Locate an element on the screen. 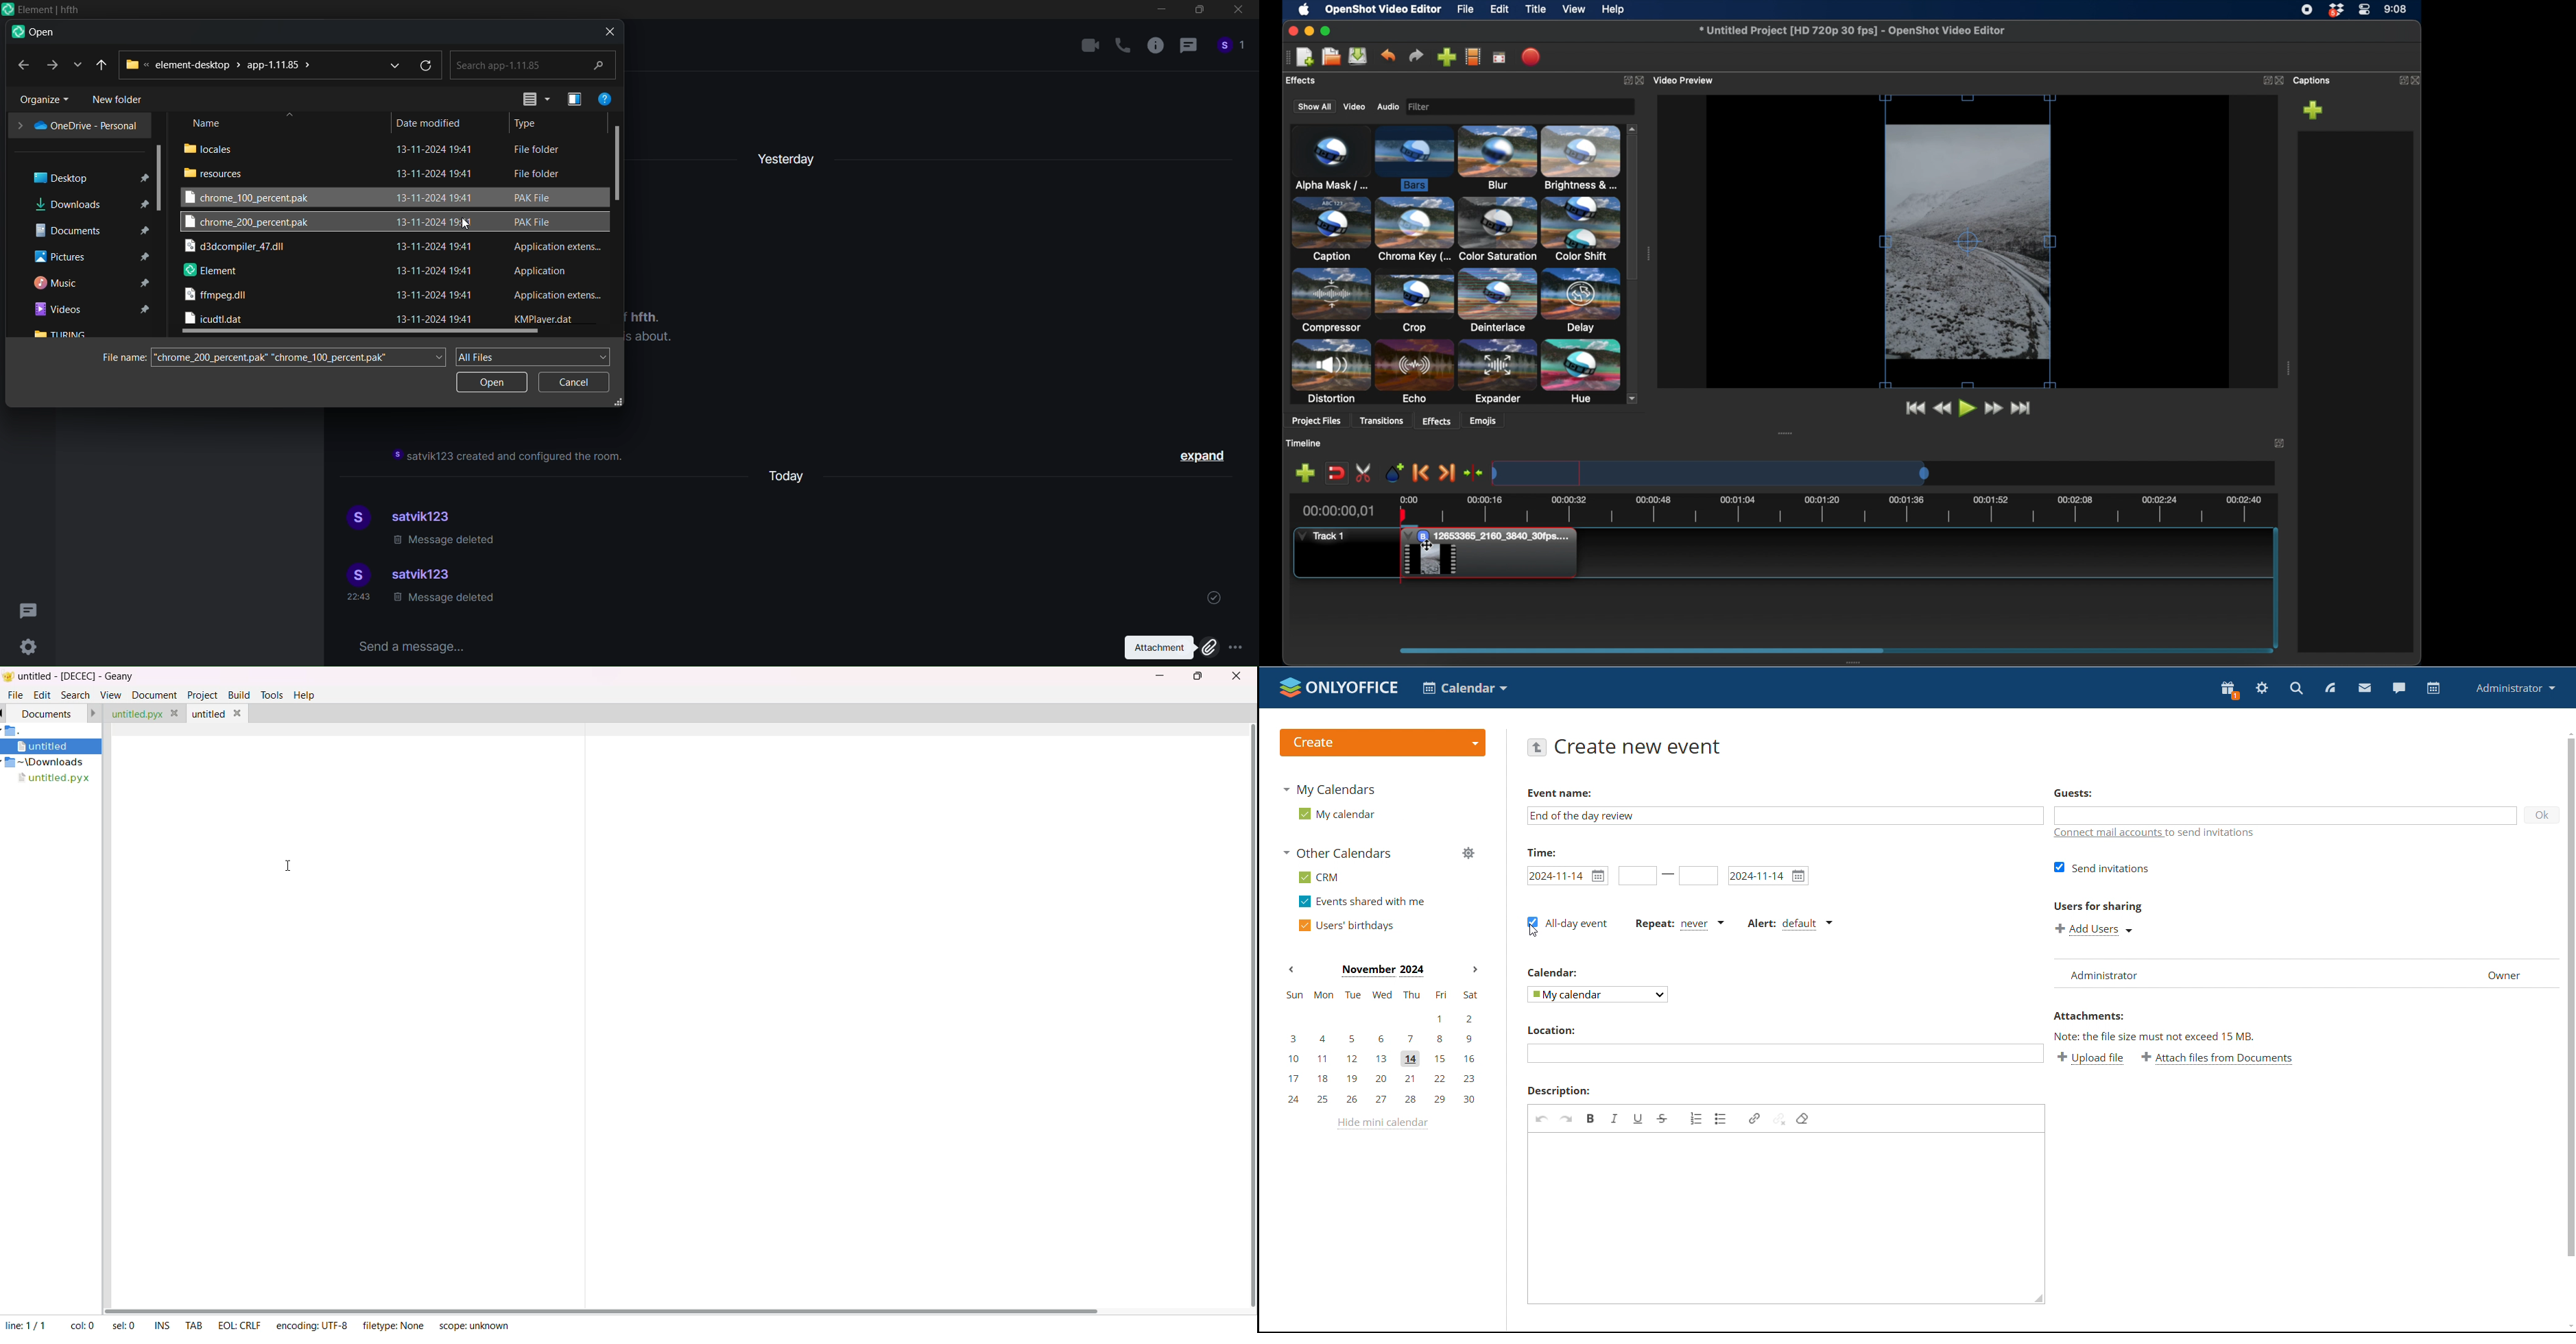  undo is located at coordinates (1389, 55).